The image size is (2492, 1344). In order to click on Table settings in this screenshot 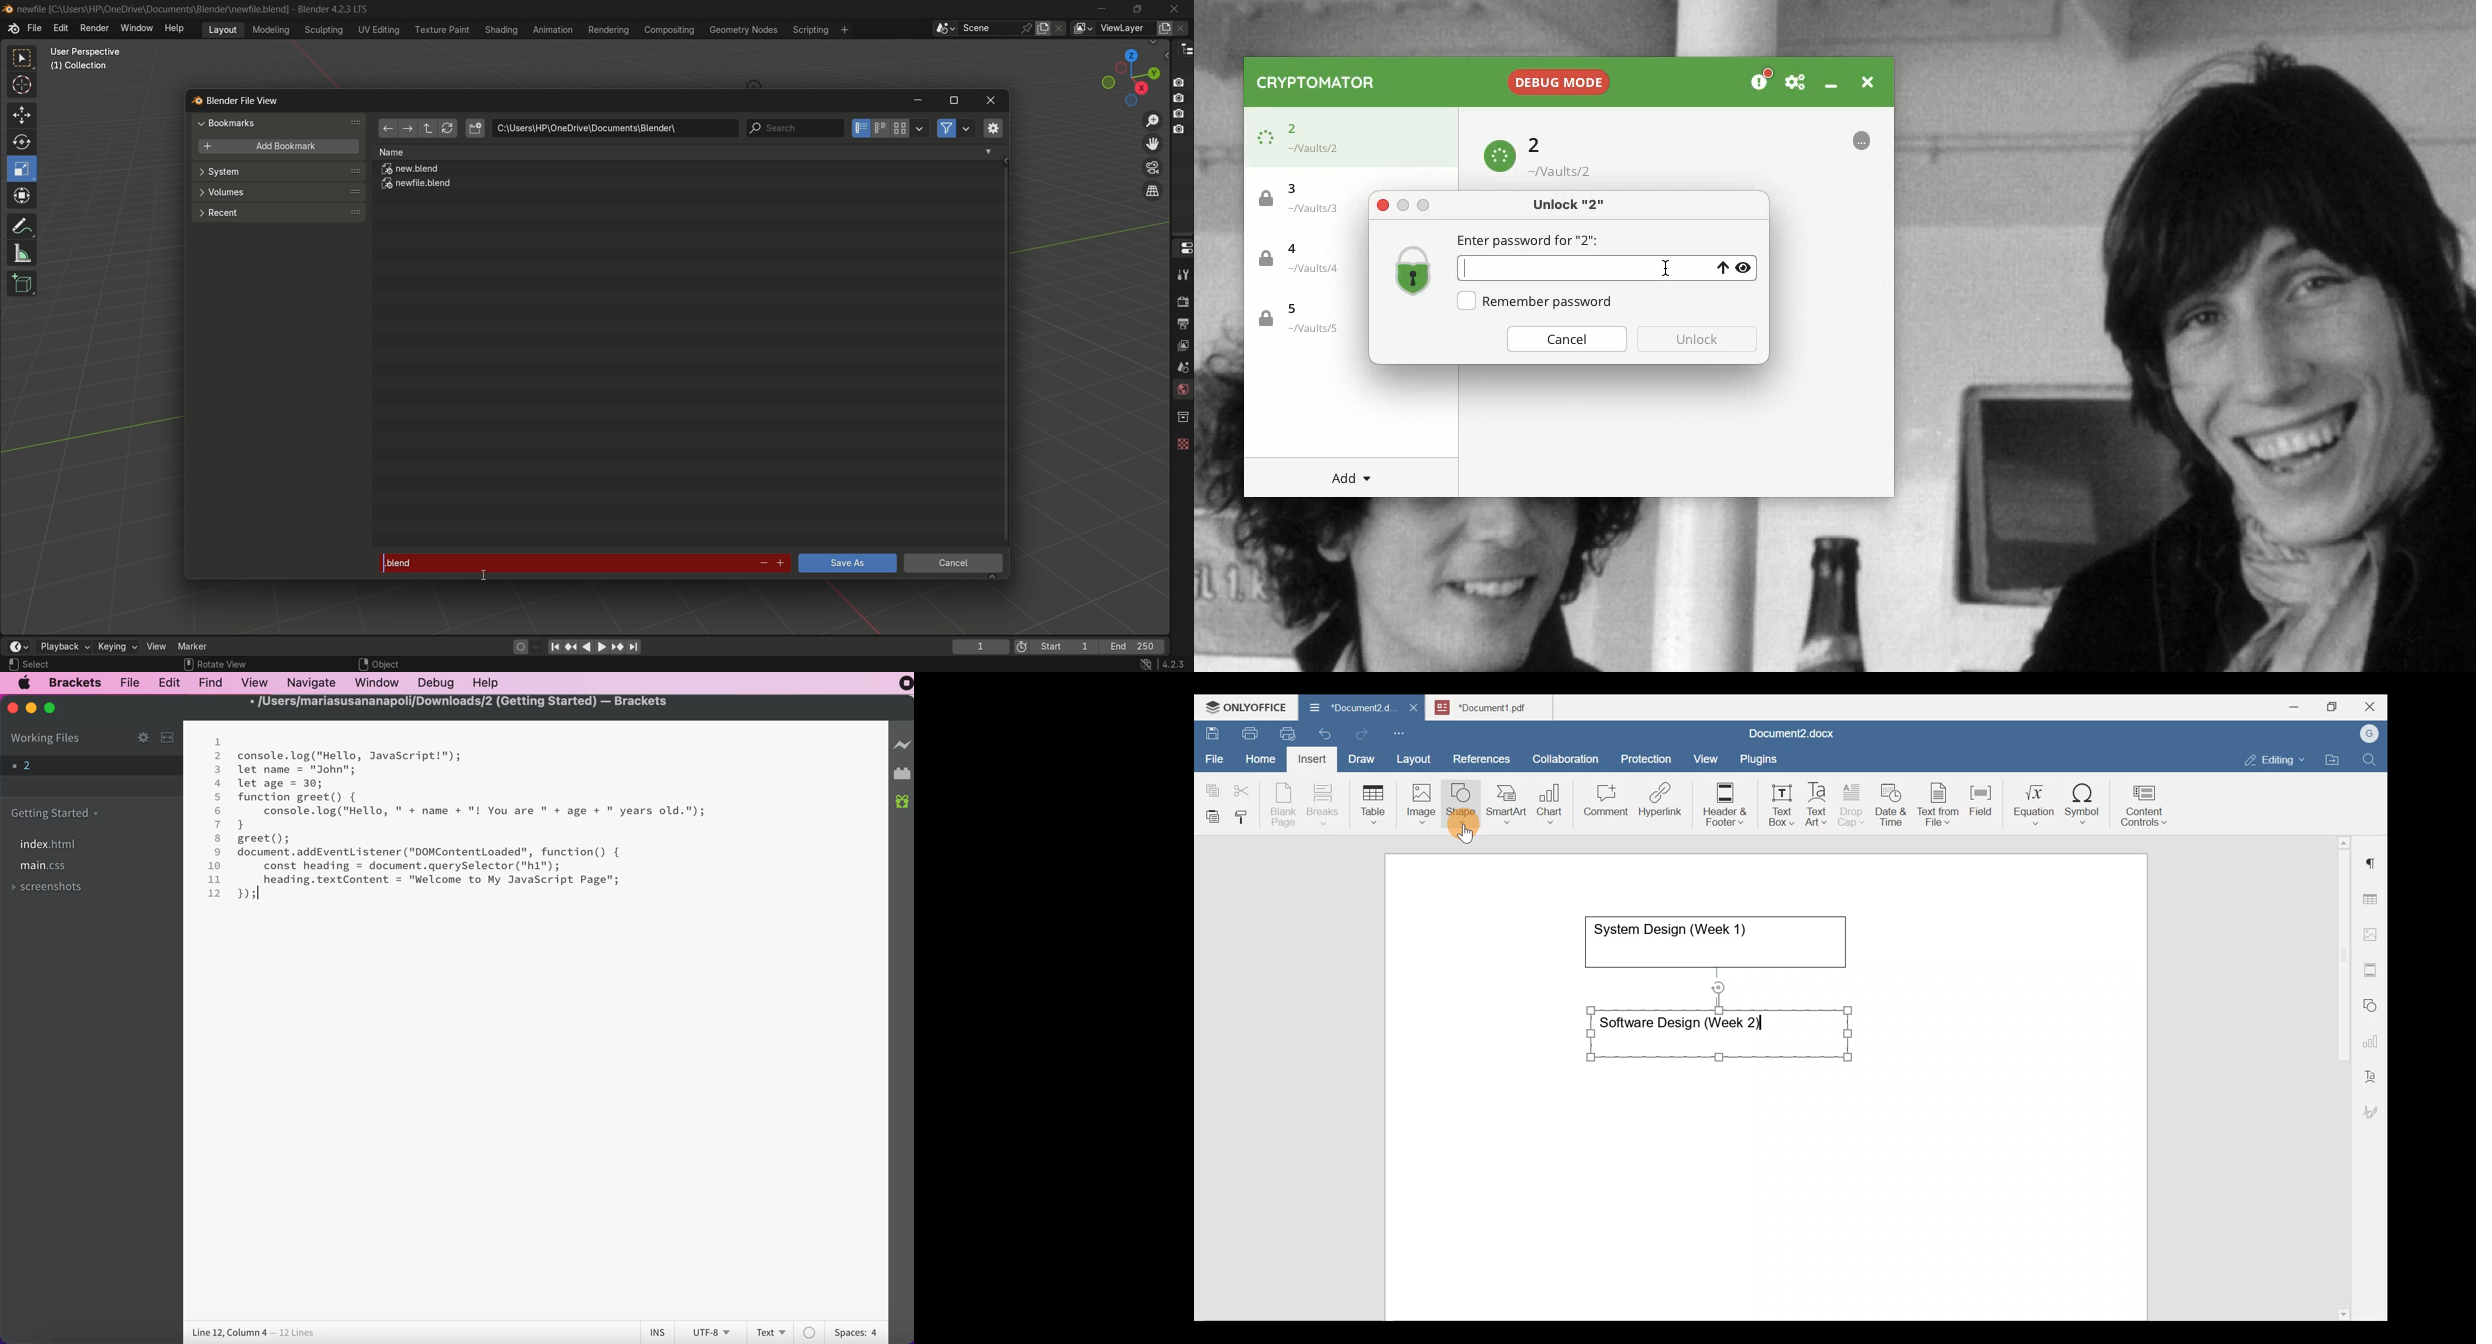, I will do `click(2373, 898)`.